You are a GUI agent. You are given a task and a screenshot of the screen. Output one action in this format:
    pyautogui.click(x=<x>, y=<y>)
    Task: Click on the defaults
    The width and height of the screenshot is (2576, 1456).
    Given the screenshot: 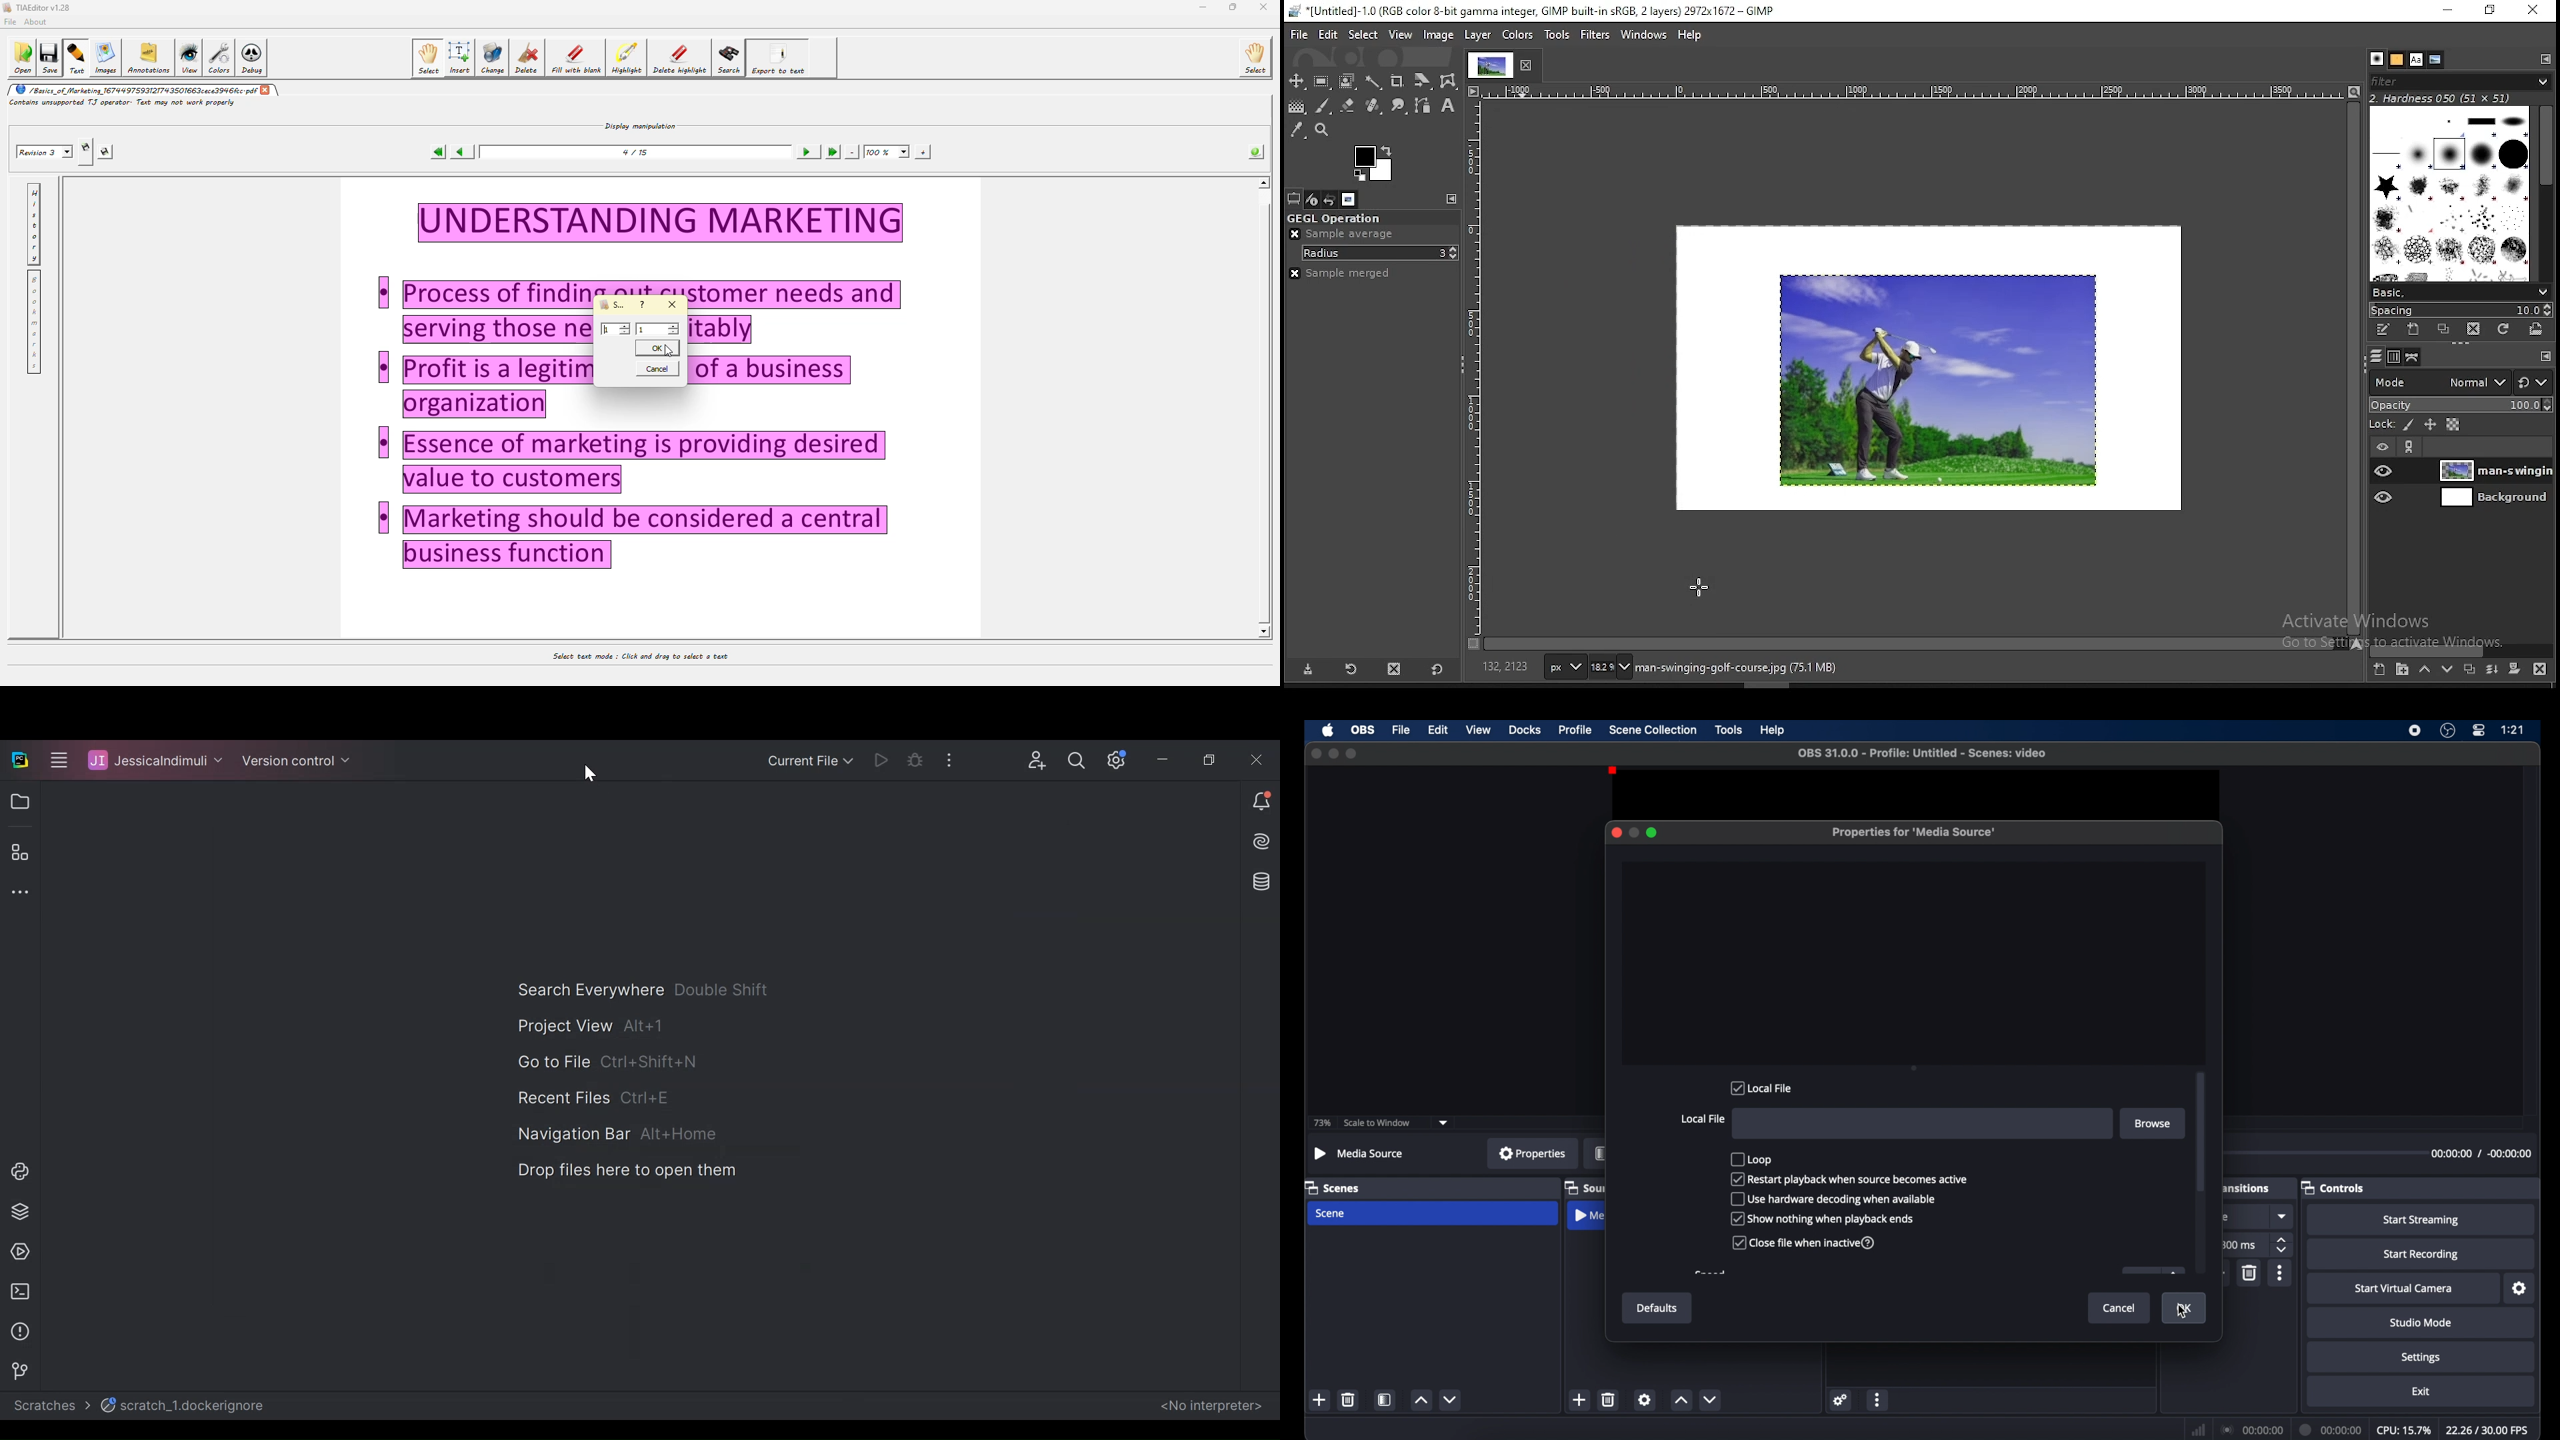 What is the action you would take?
    pyautogui.click(x=1656, y=1308)
    